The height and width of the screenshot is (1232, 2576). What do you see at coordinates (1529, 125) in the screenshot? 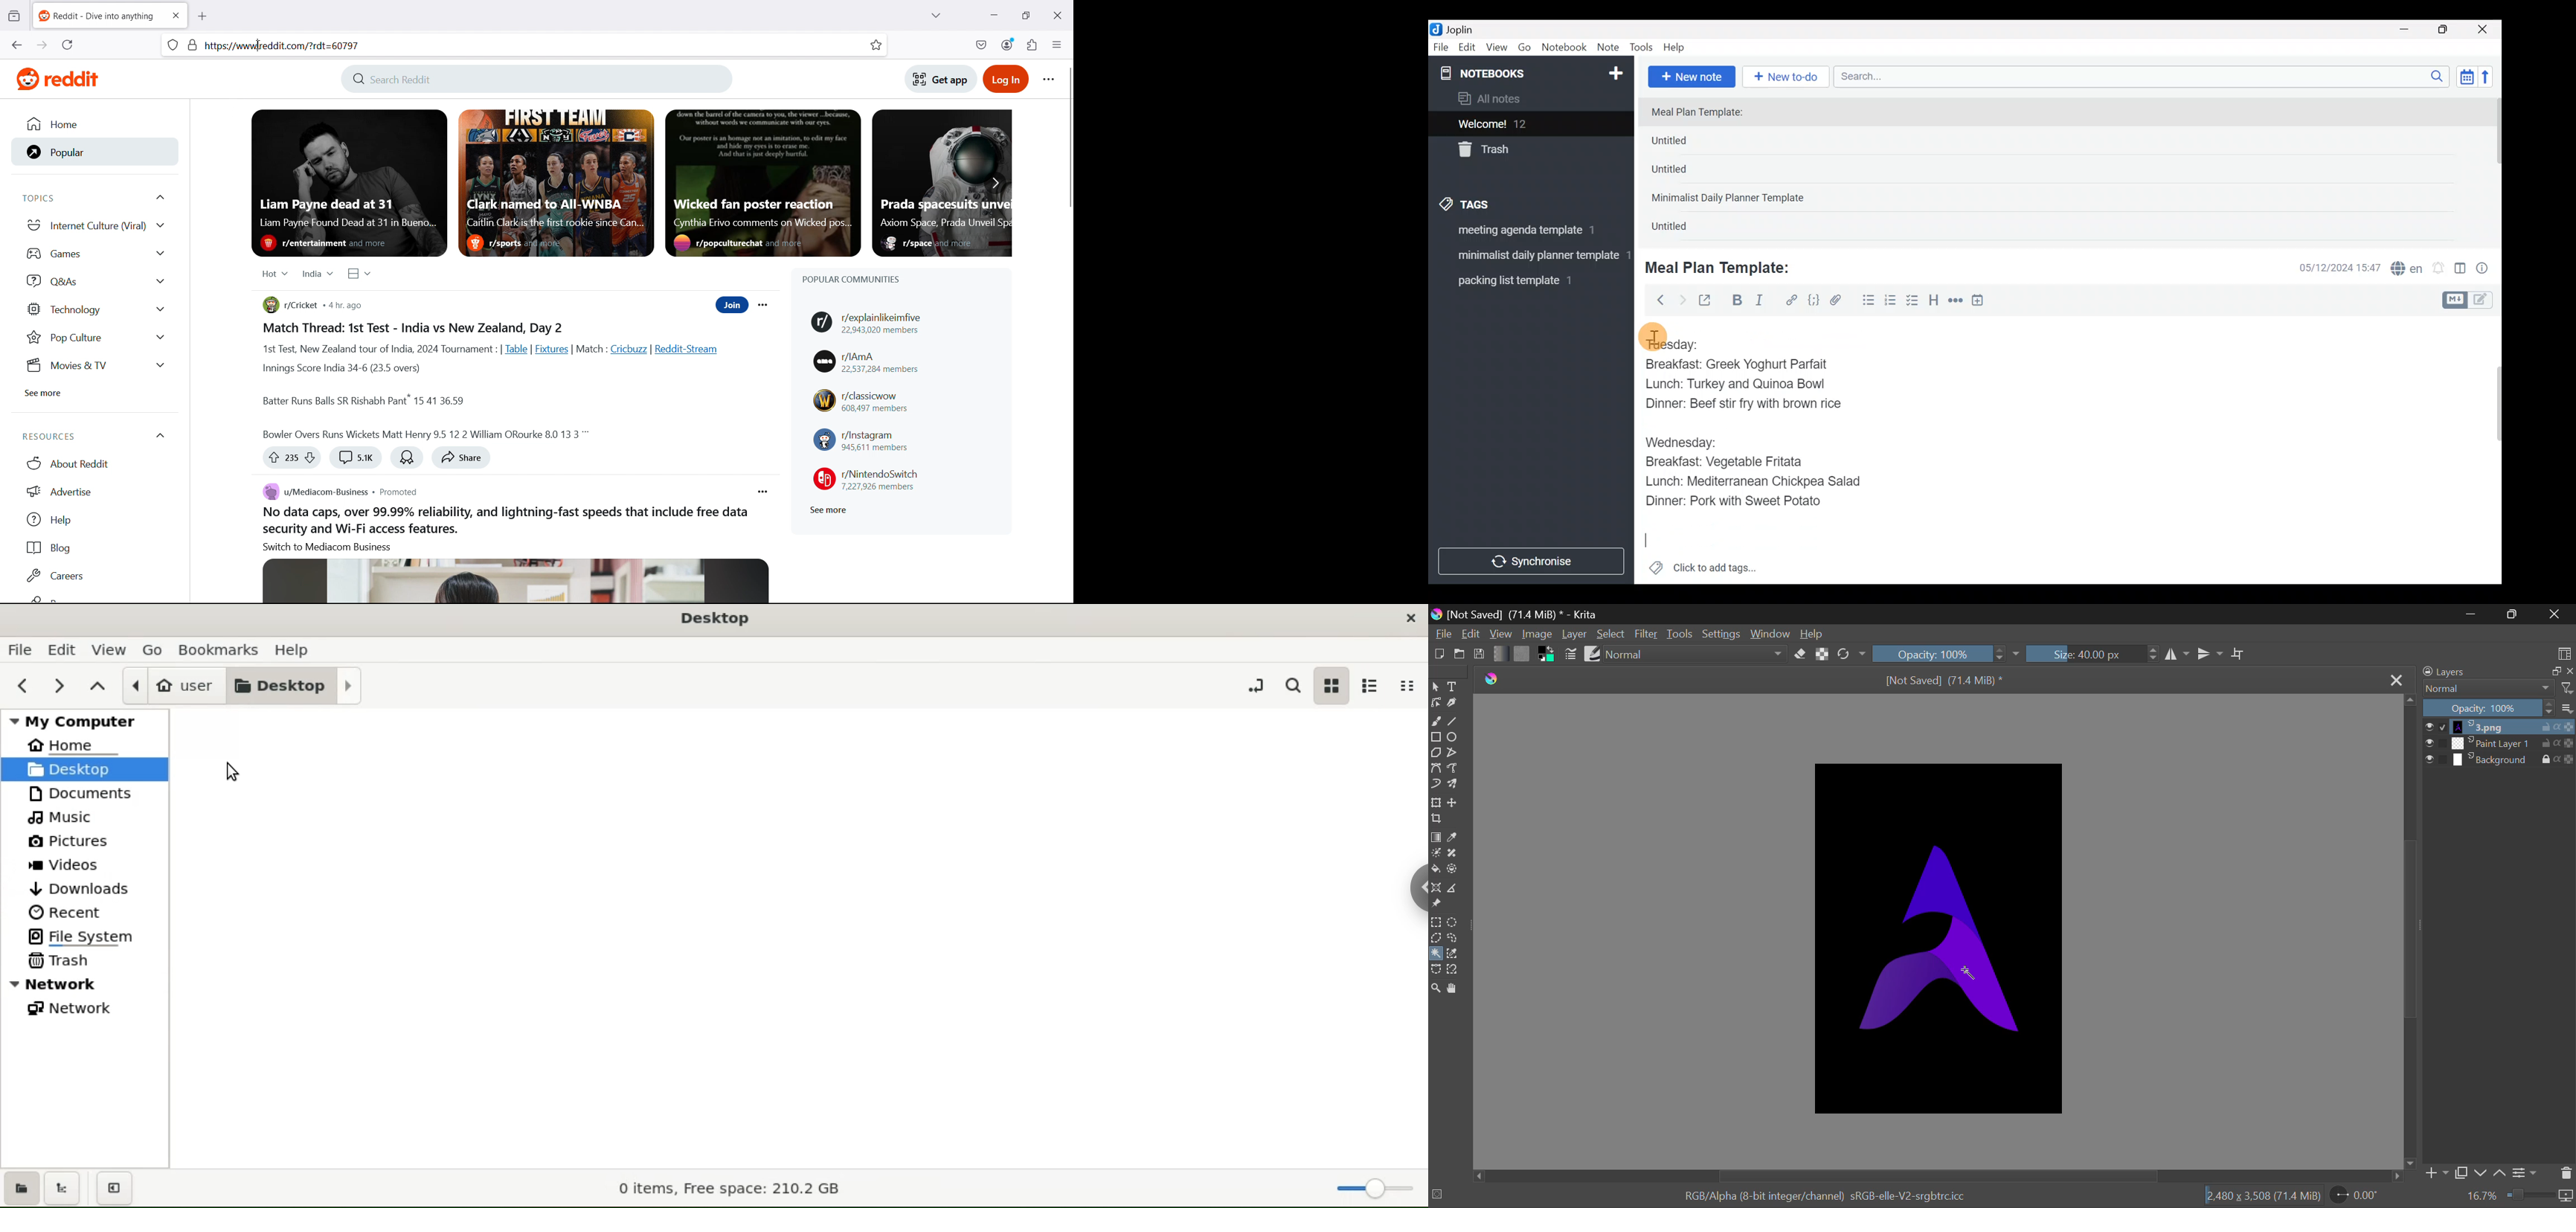
I see `Welcome!` at bounding box center [1529, 125].